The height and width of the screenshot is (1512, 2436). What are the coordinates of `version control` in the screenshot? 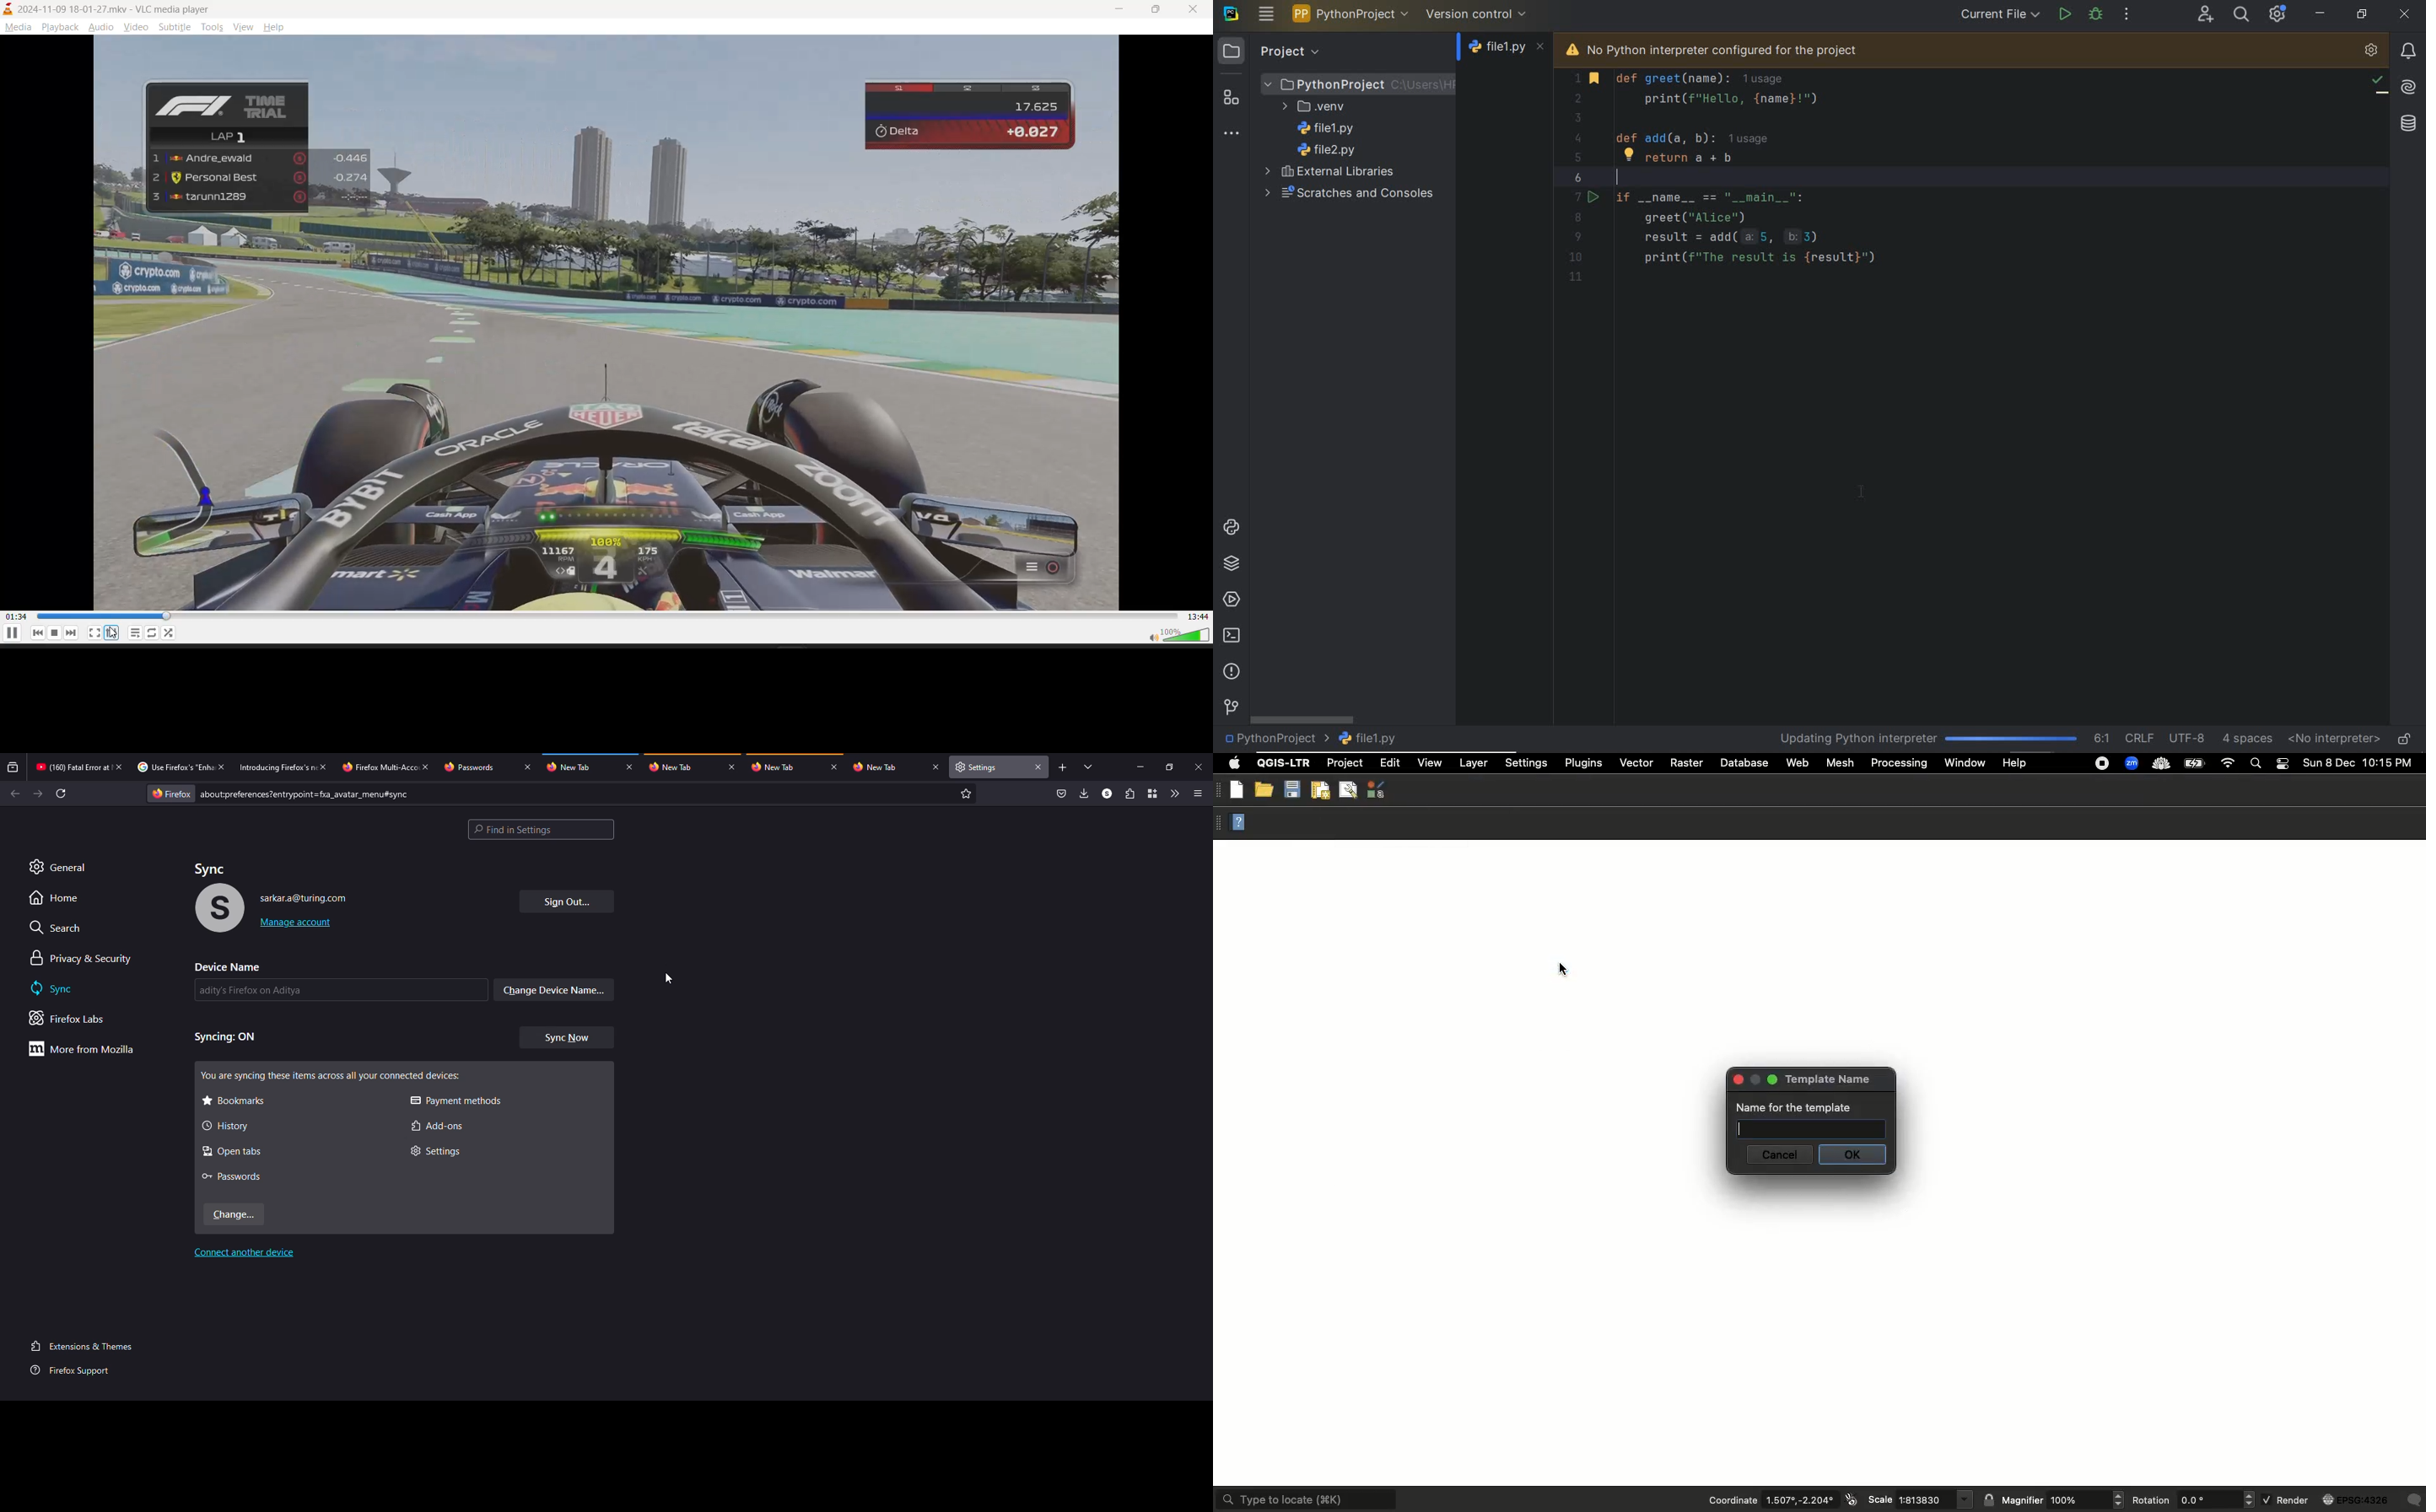 It's located at (1477, 14).